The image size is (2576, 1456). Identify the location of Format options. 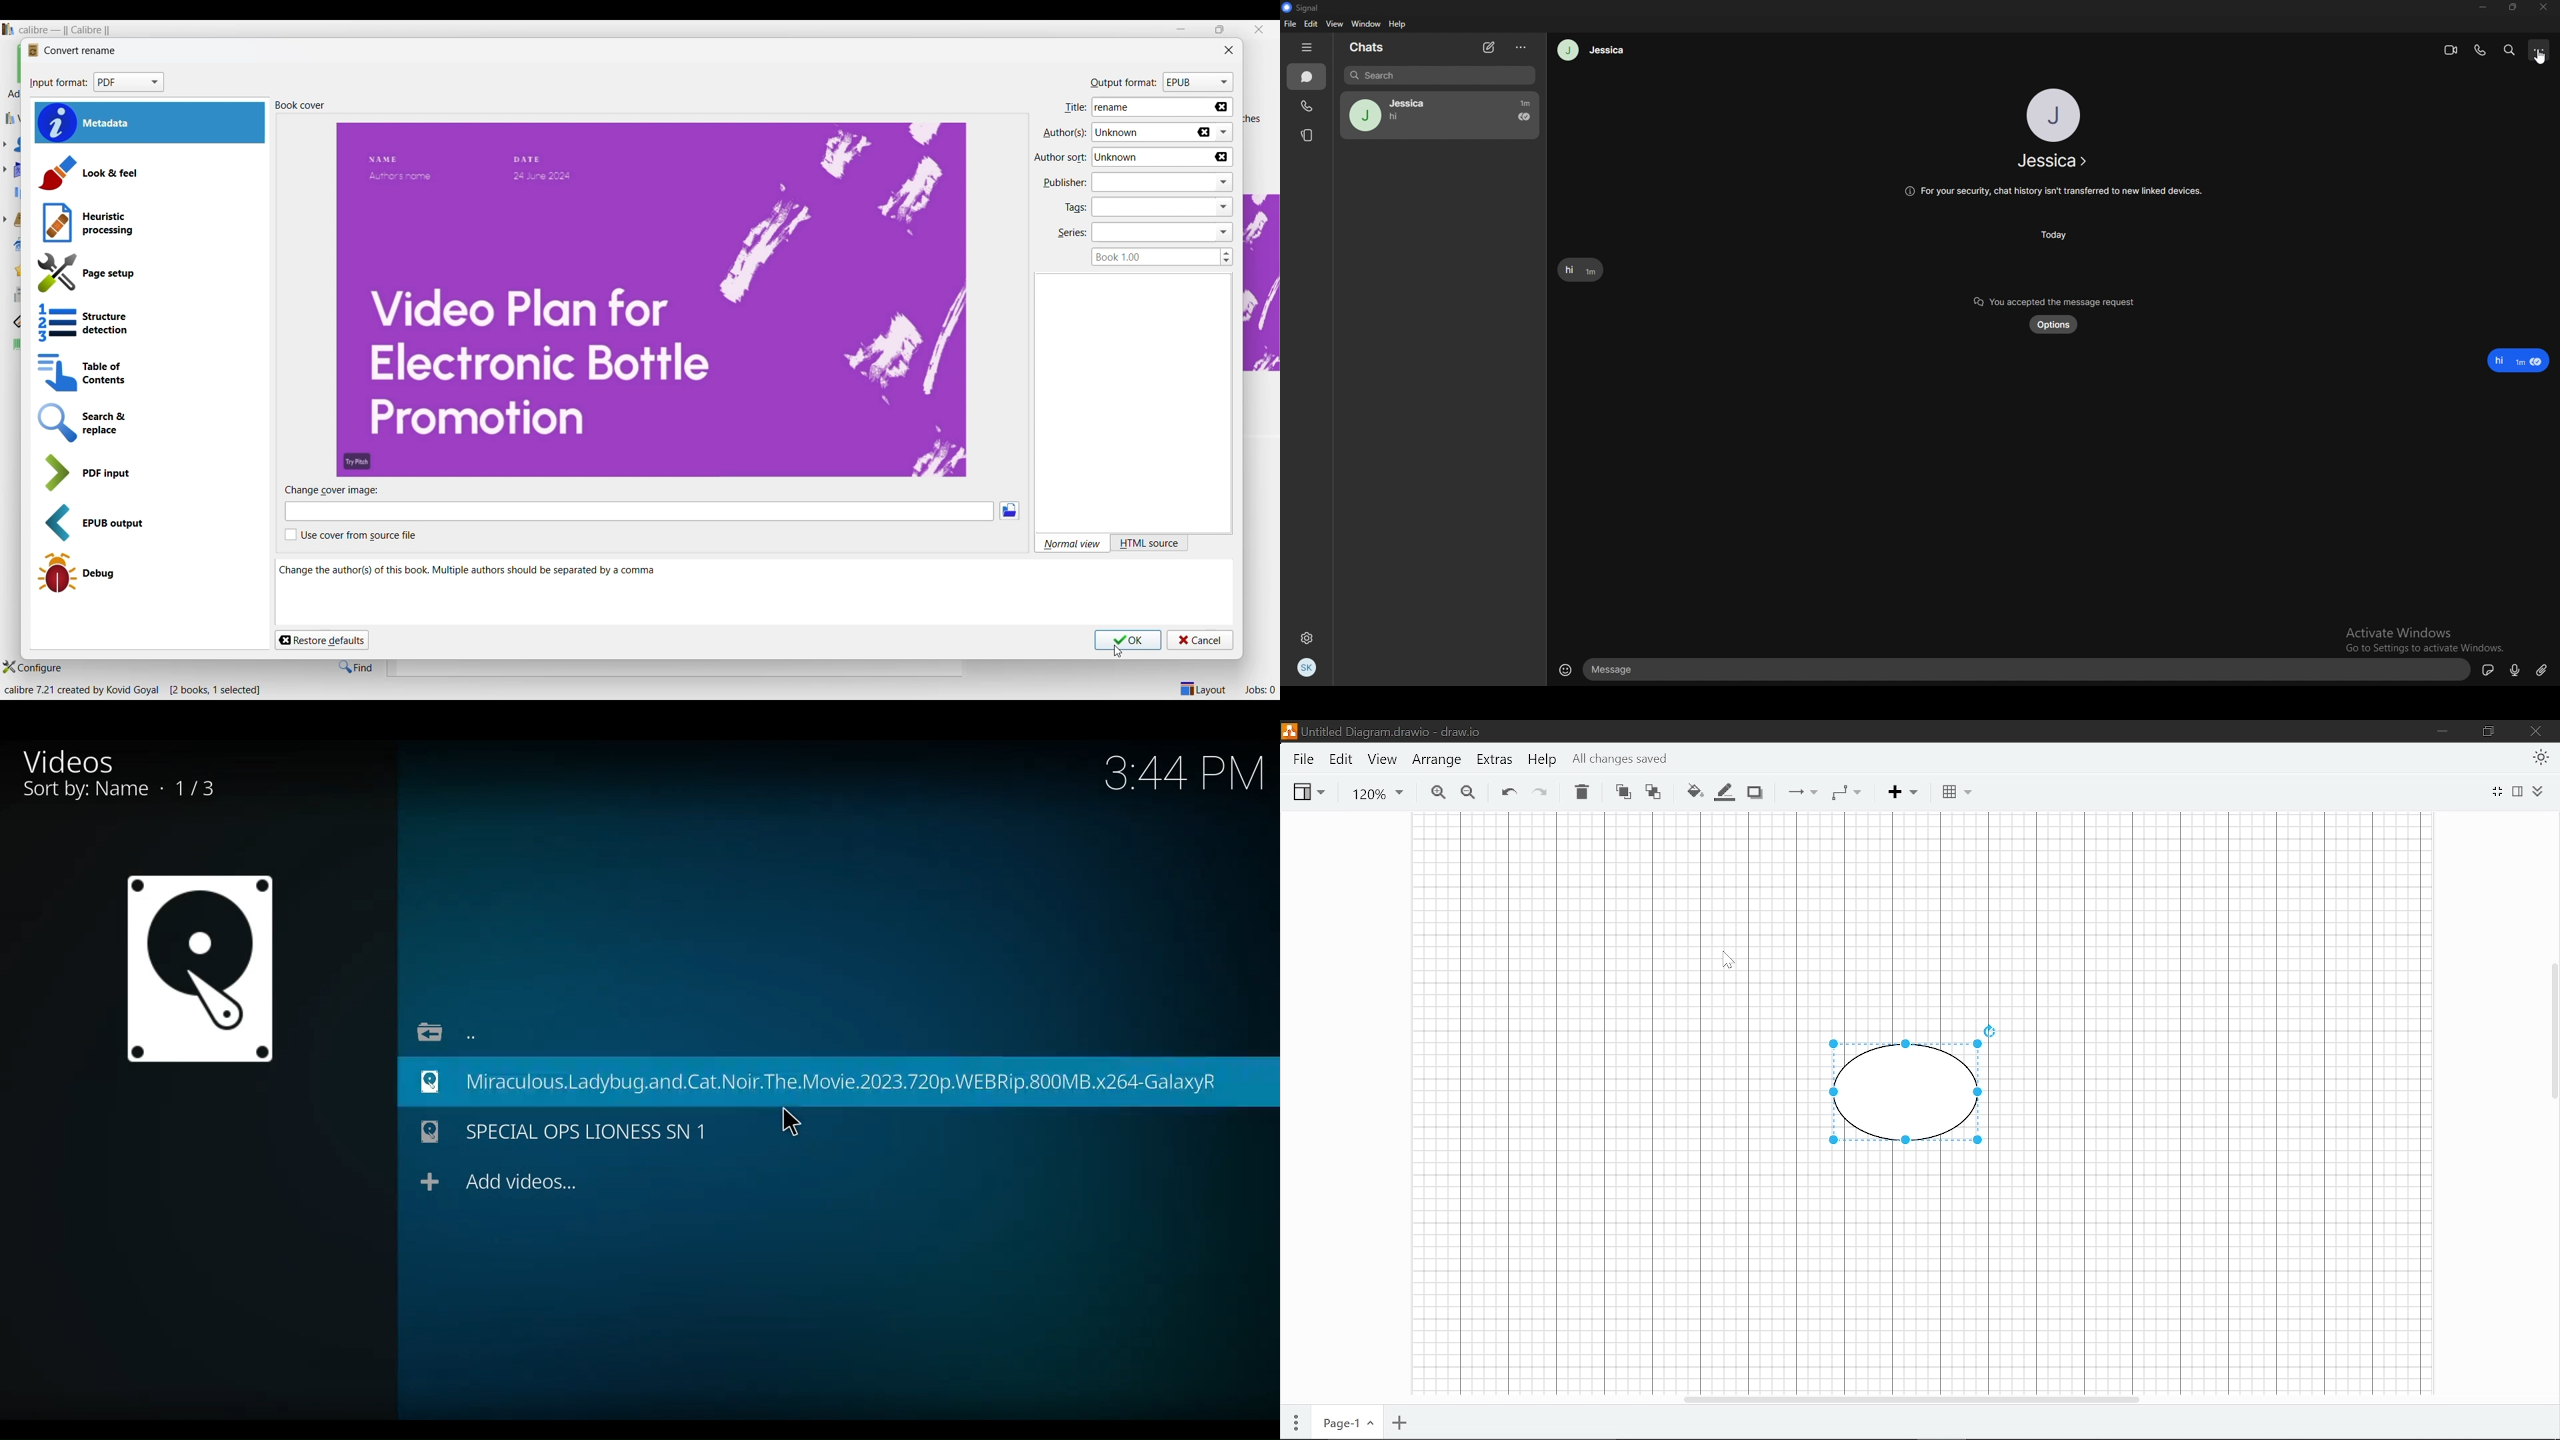
(1198, 82).